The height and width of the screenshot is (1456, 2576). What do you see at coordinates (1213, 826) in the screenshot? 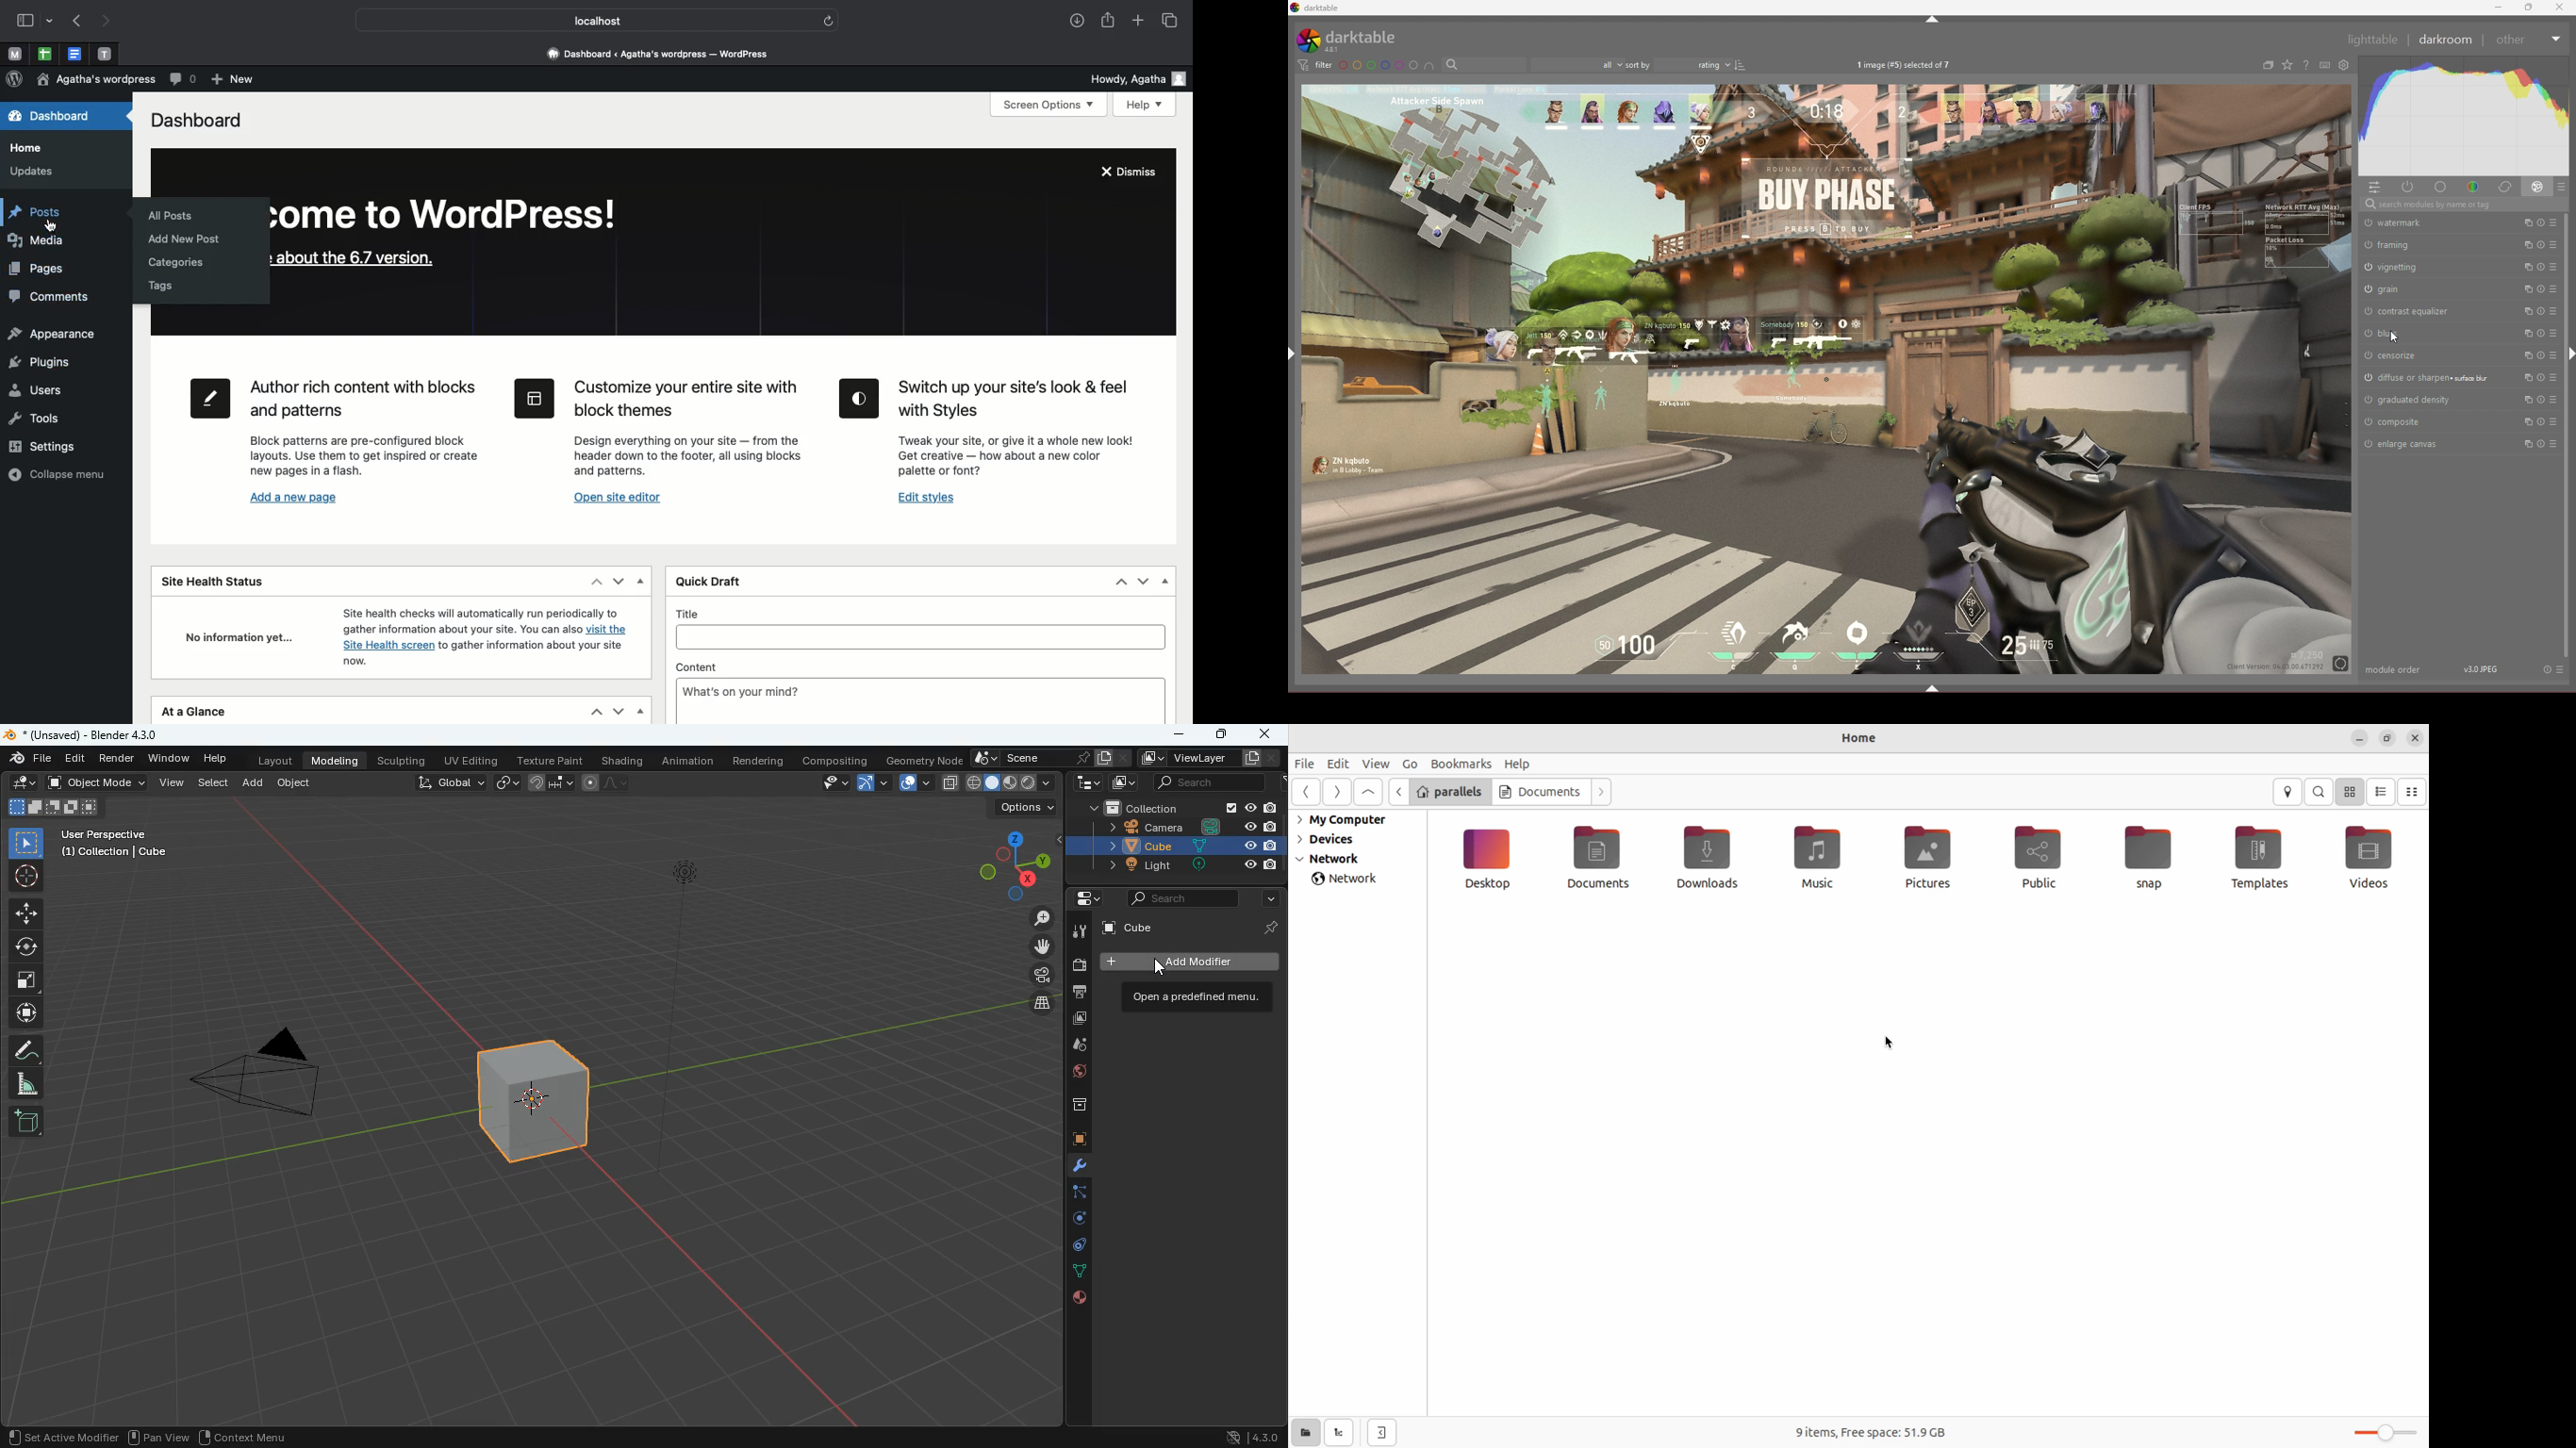
I see `` at bounding box center [1213, 826].